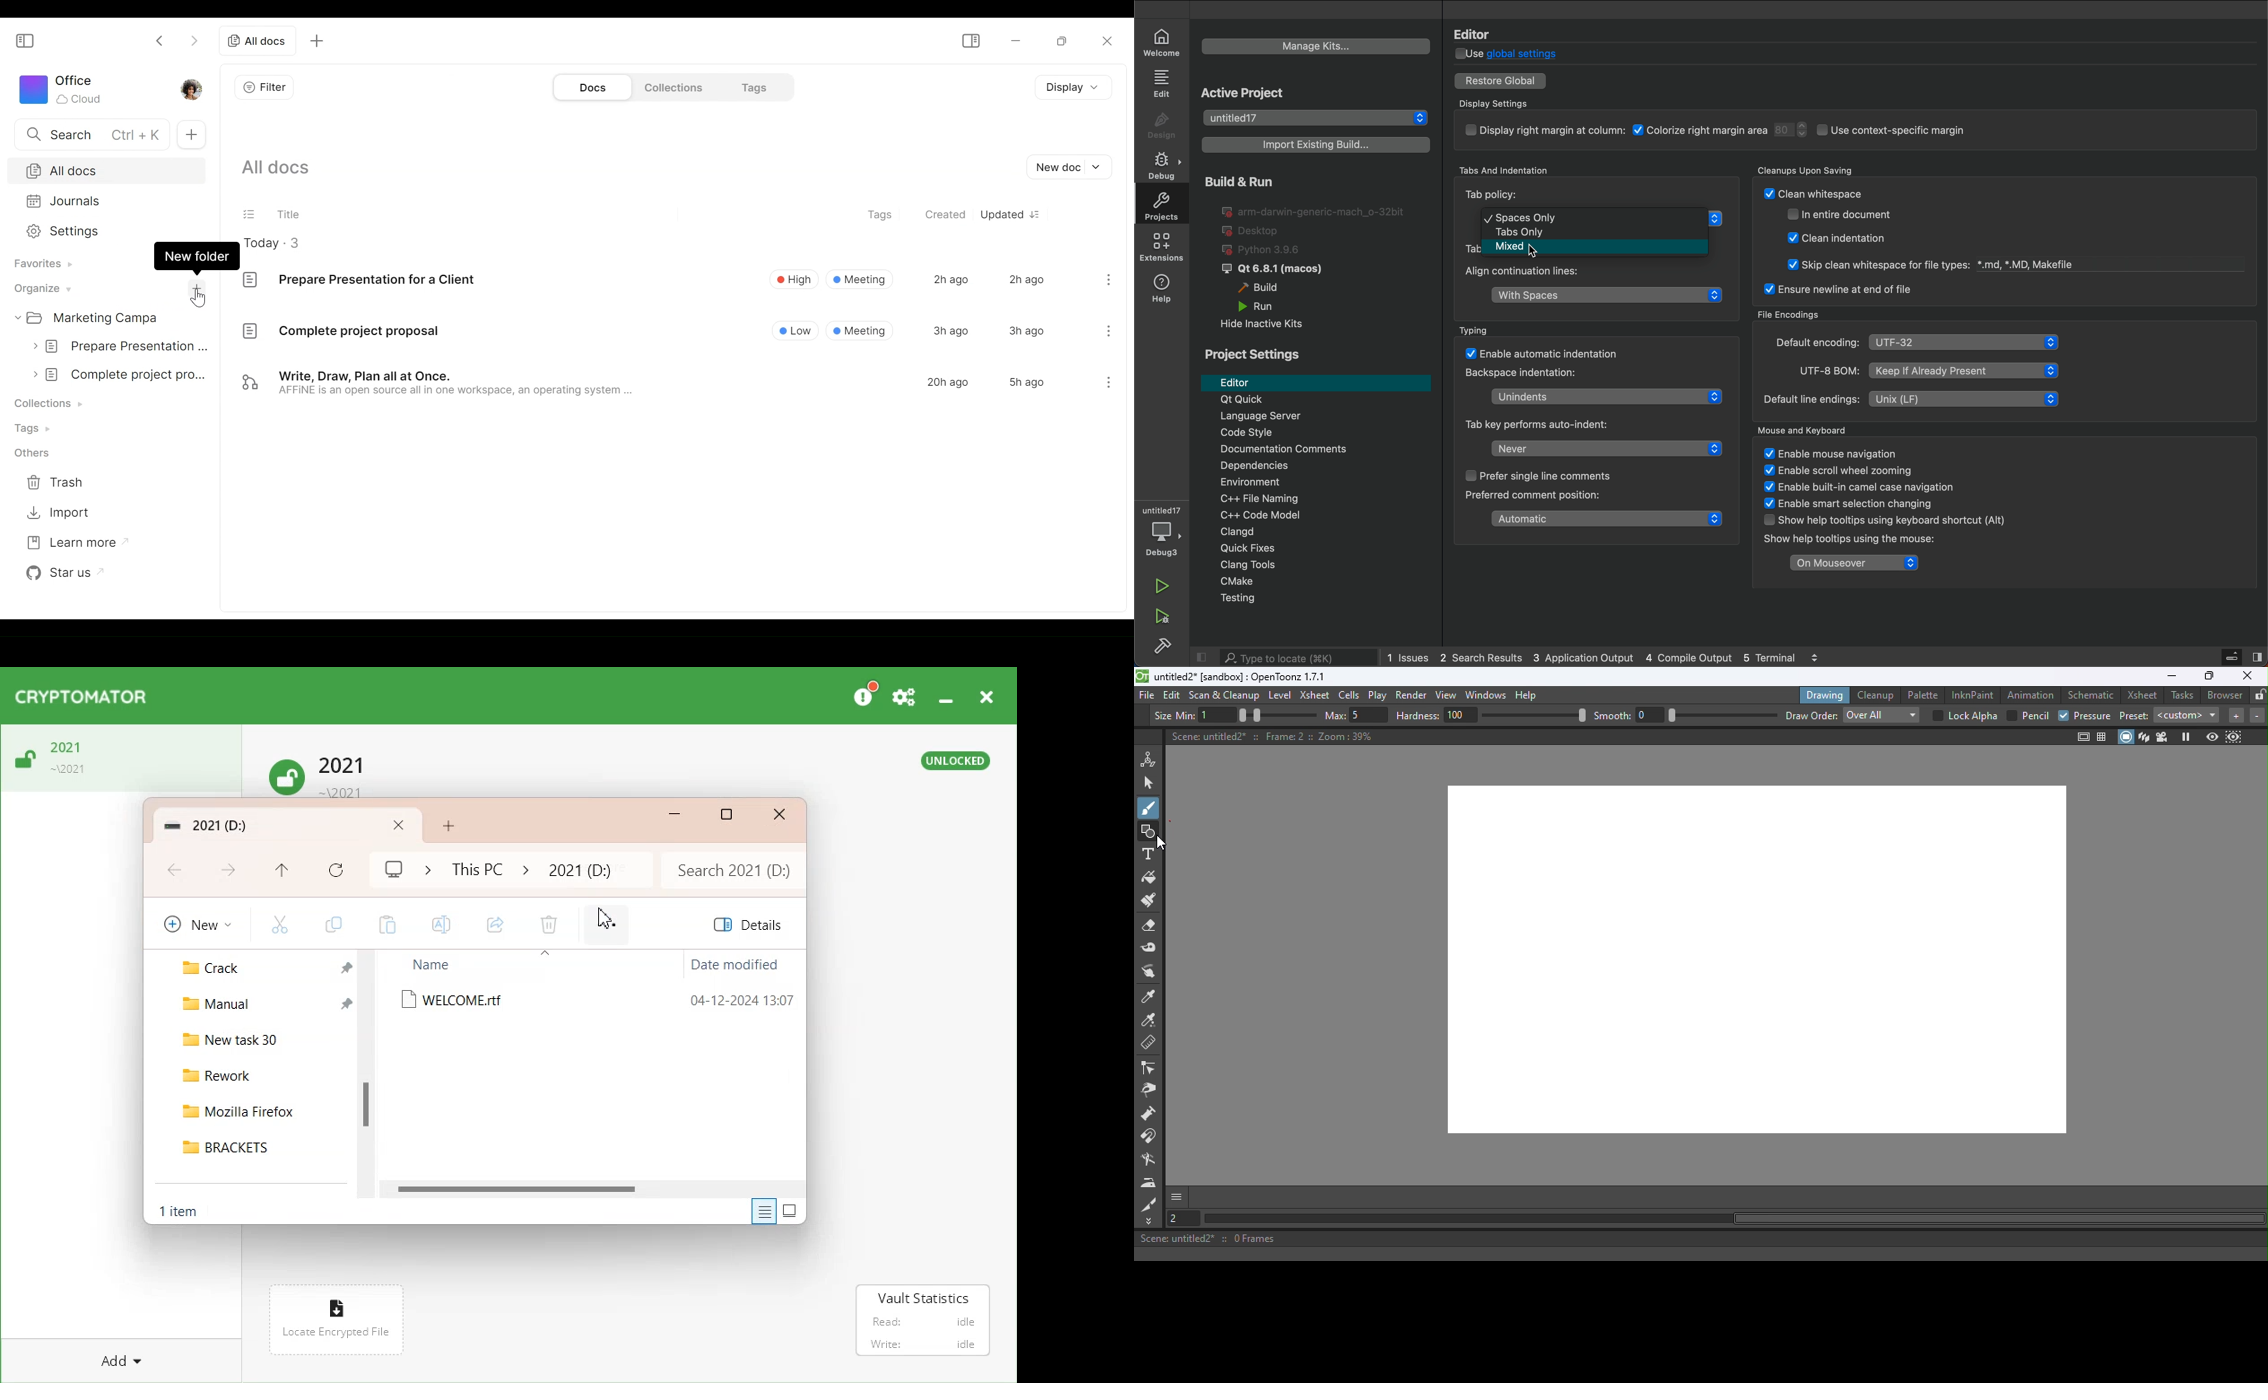  I want to click on run and debug, so click(1160, 620).